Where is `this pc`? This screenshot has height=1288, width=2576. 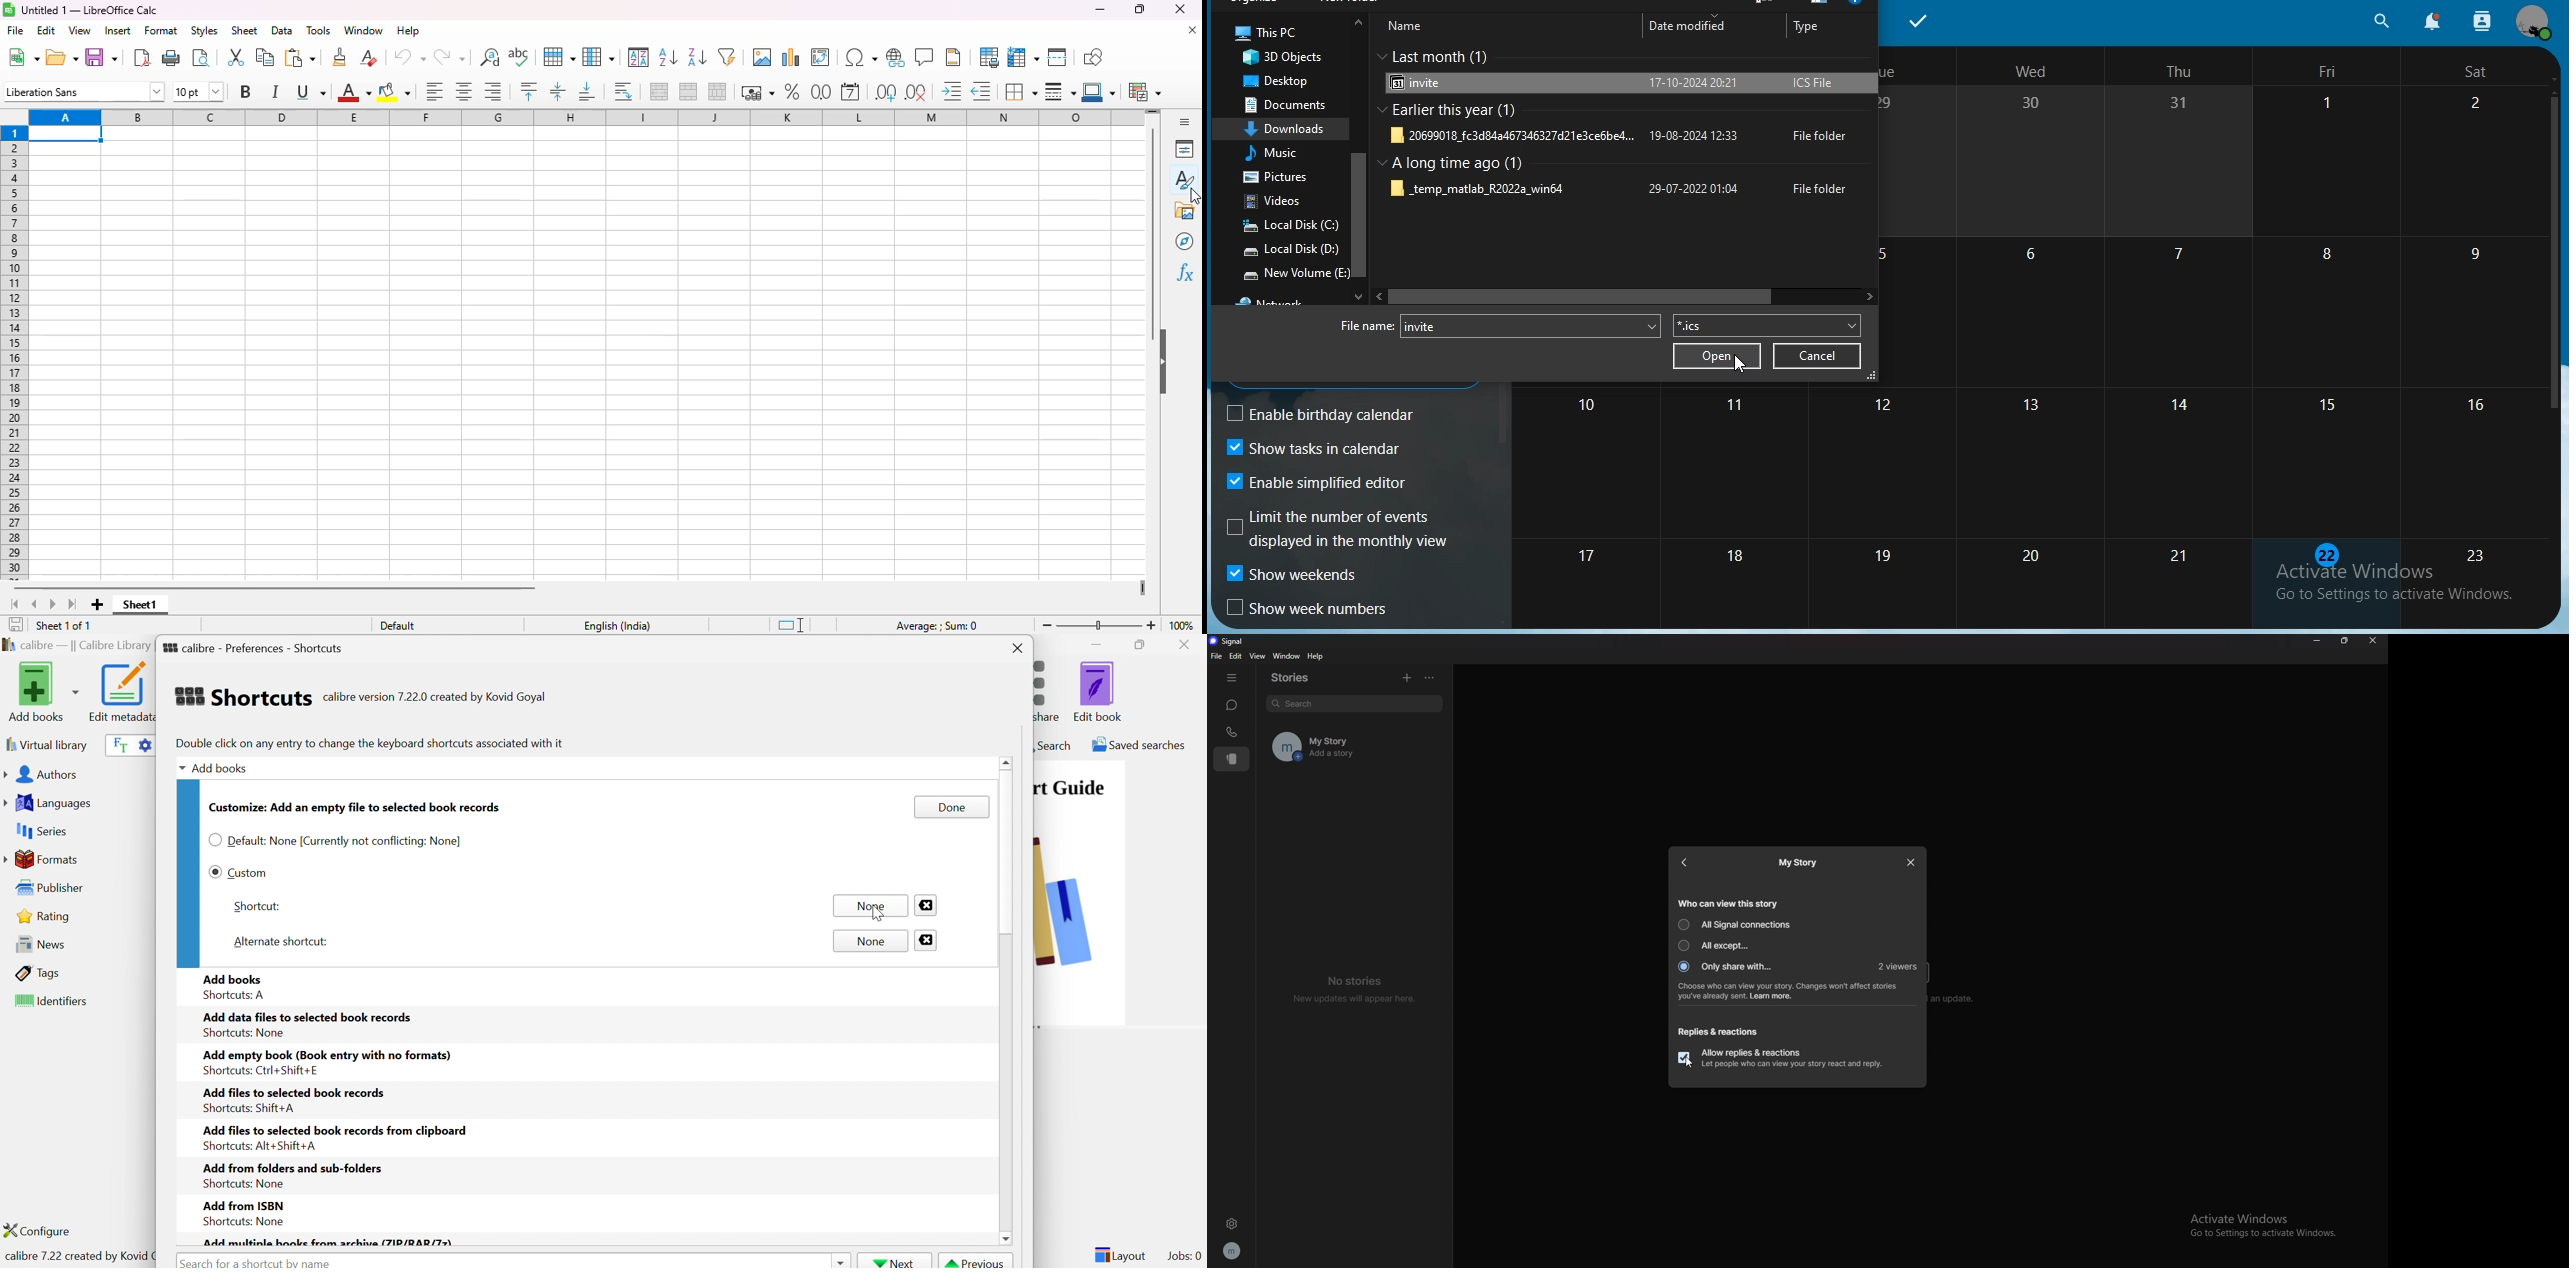 this pc is located at coordinates (1263, 31).